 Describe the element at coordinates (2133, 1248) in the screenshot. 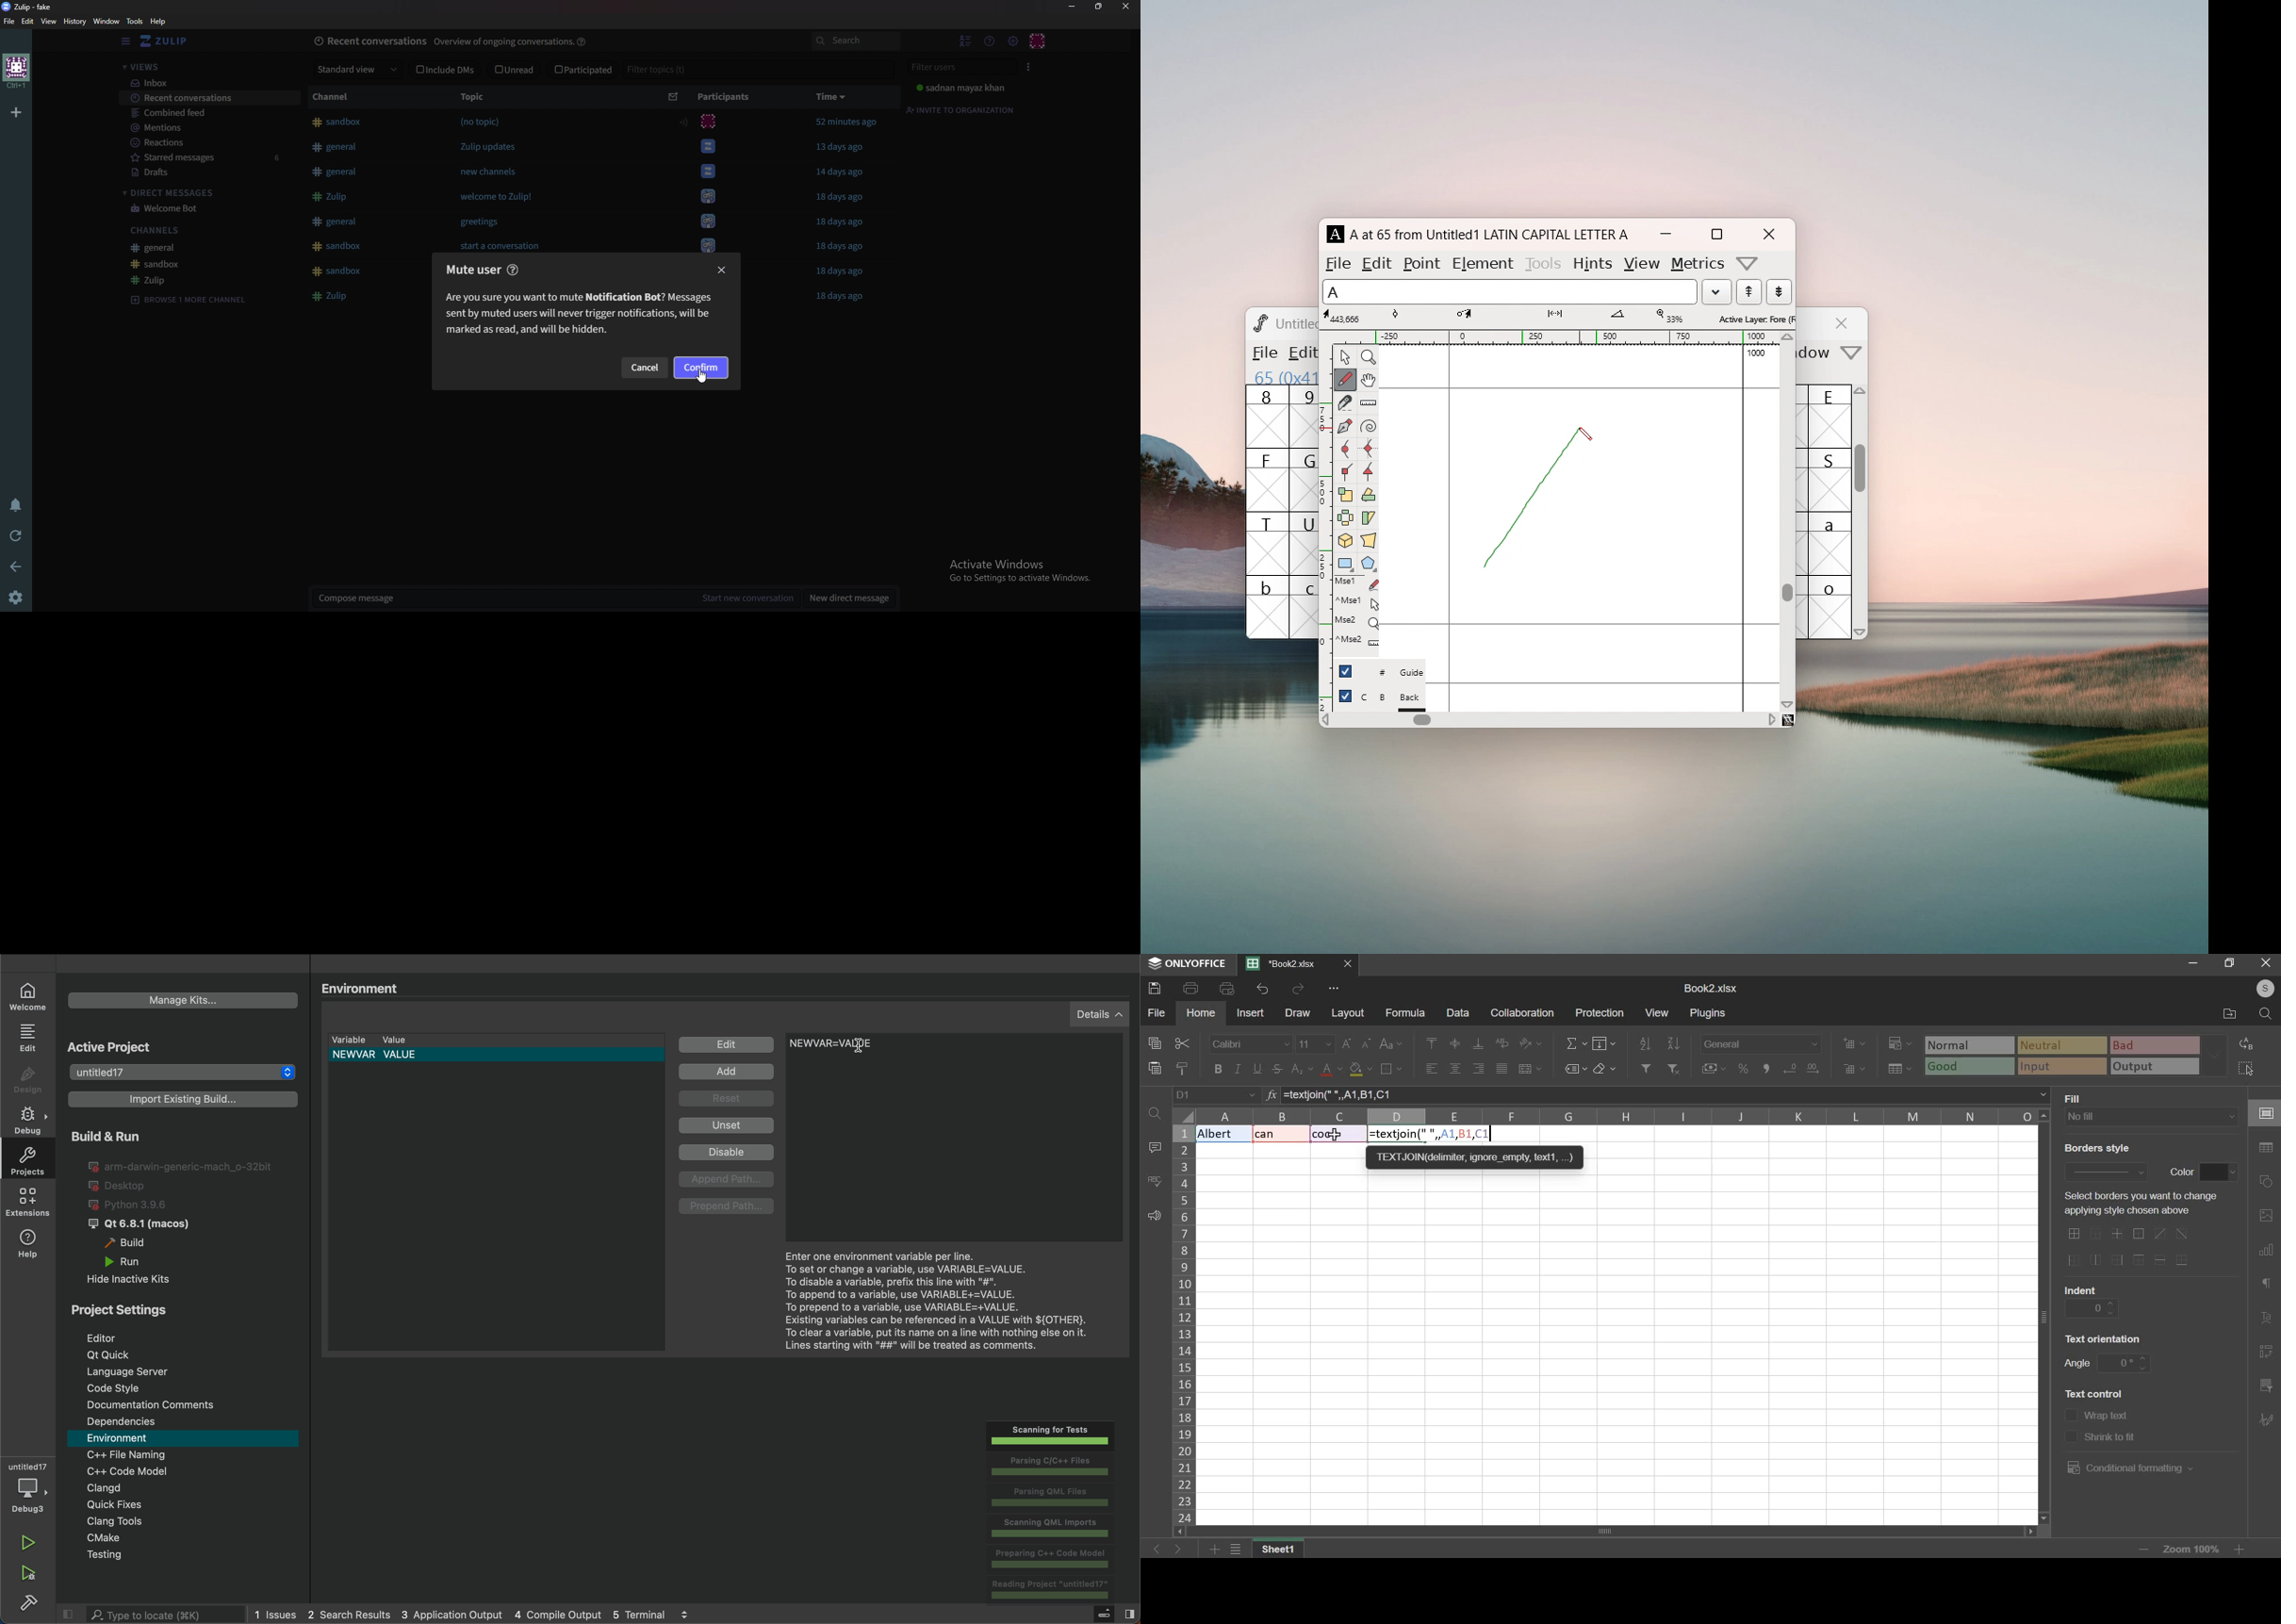

I see `border options` at that location.